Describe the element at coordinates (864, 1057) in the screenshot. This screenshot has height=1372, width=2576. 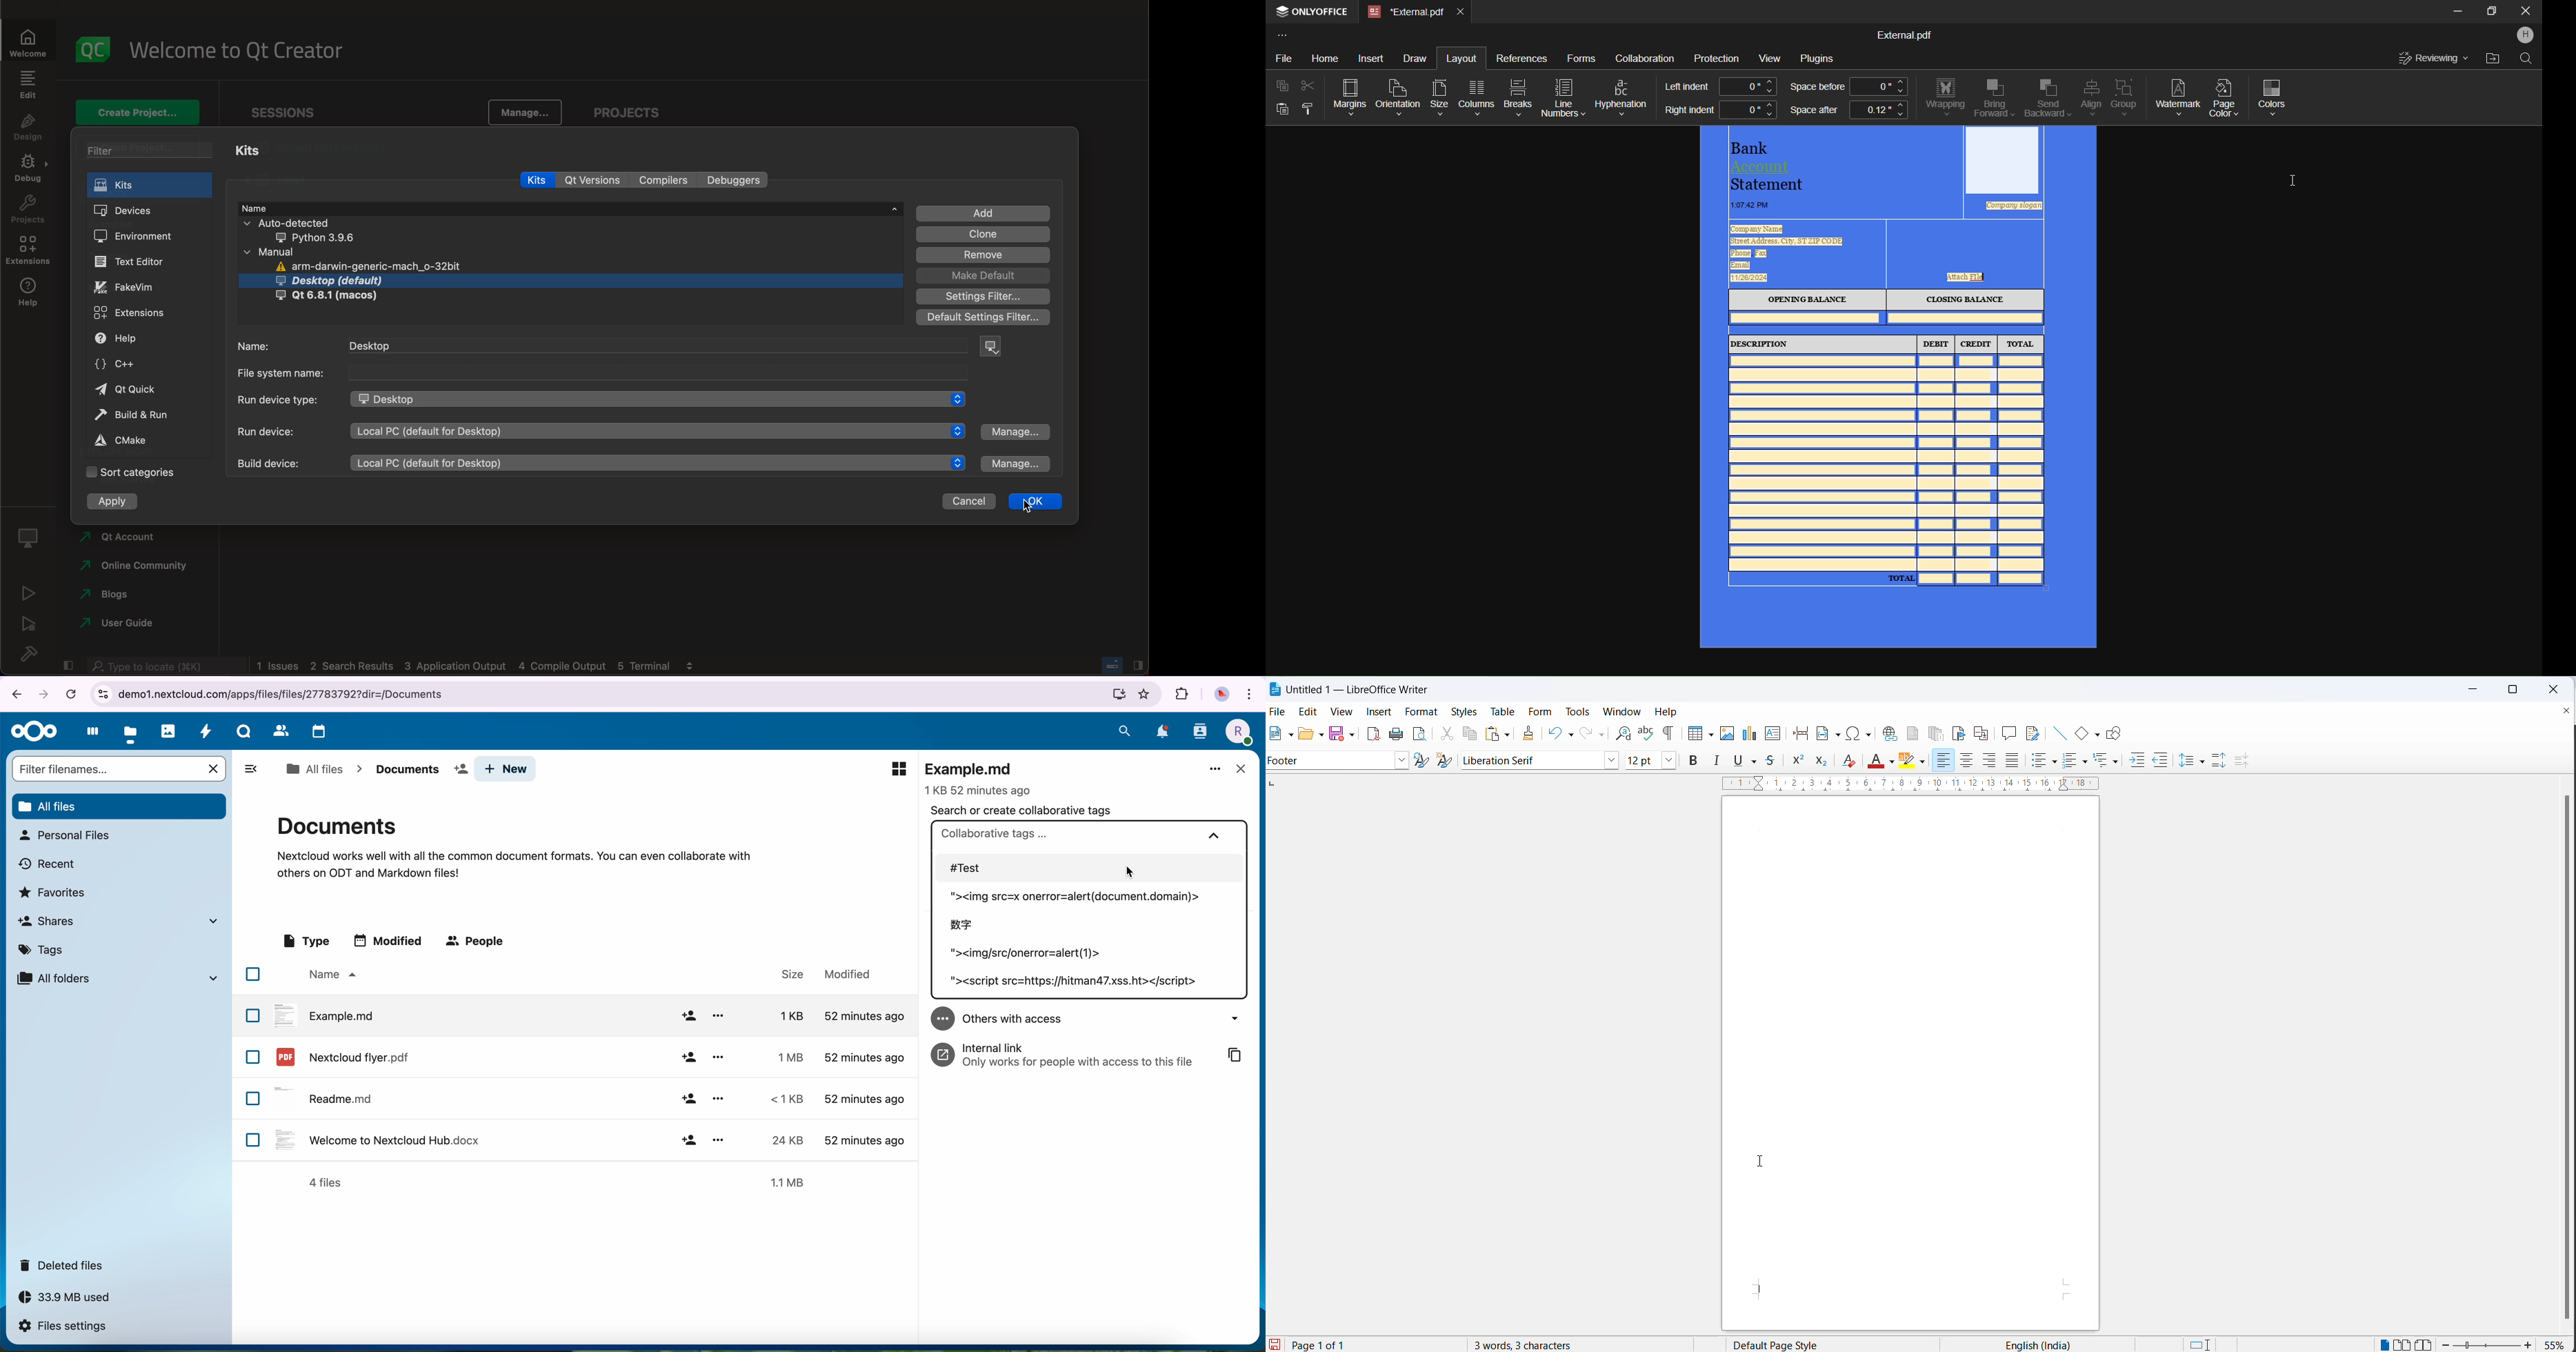
I see `modified` at that location.